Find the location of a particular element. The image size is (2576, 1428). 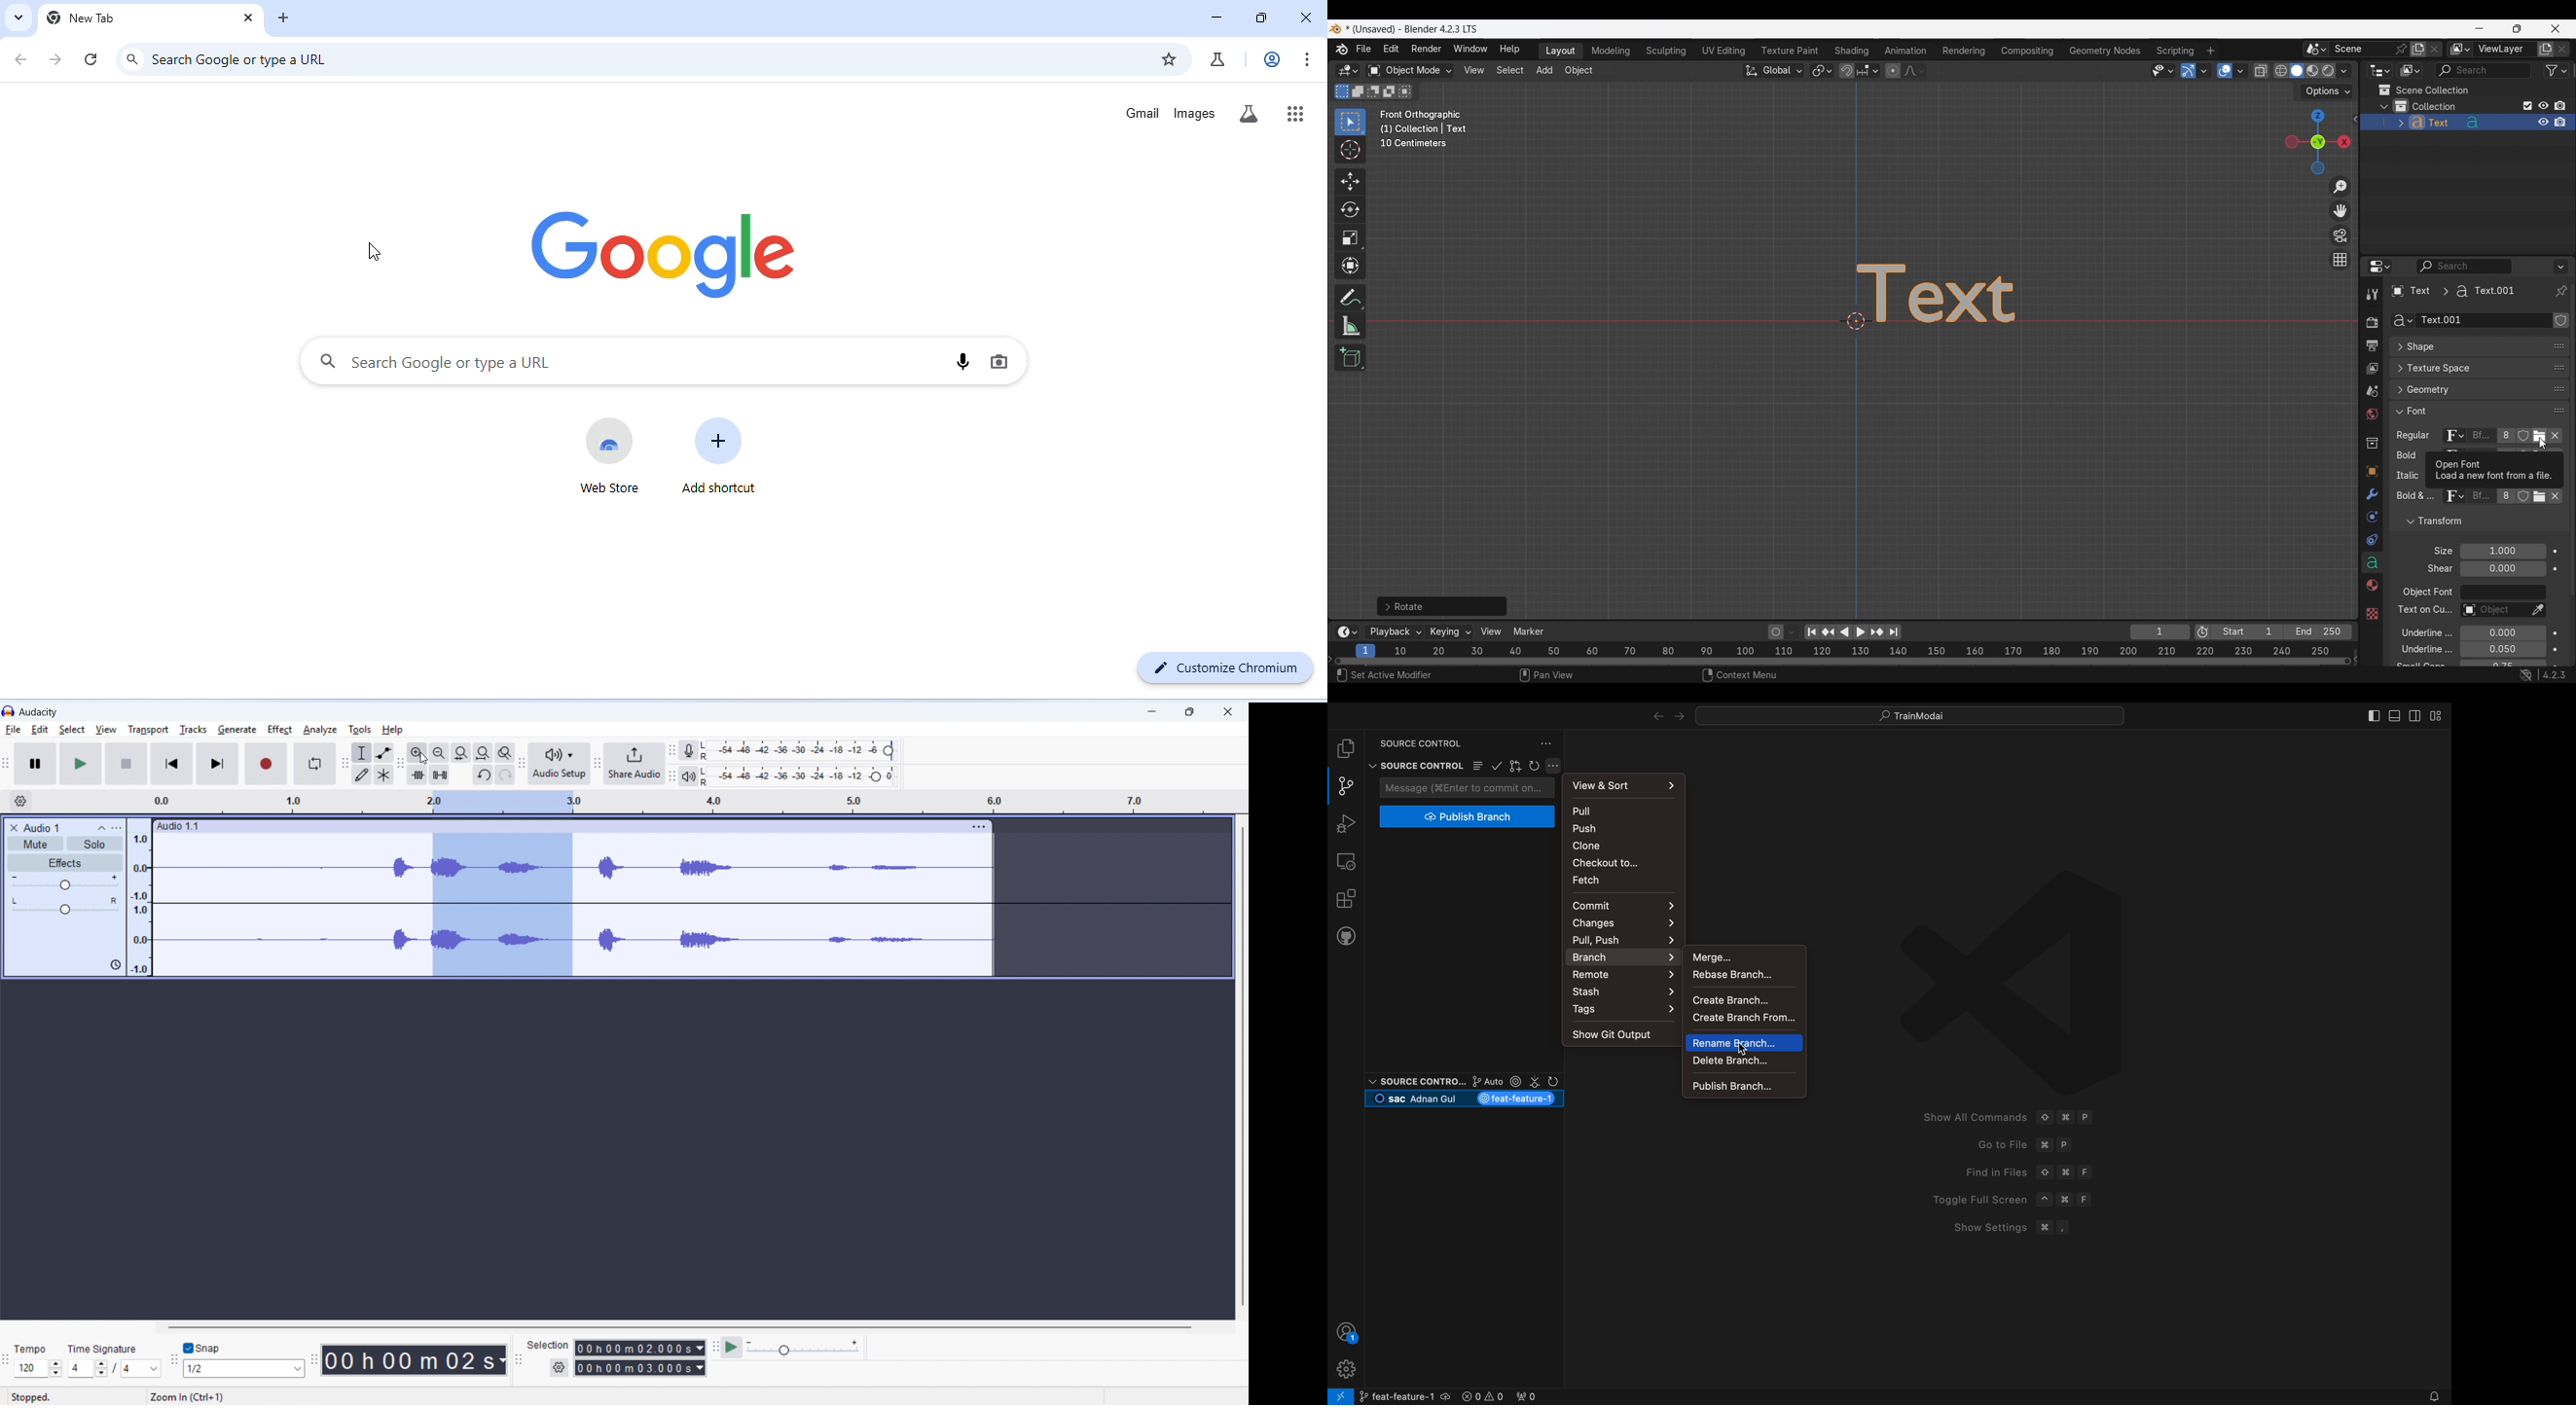

 is located at coordinates (2372, 612).